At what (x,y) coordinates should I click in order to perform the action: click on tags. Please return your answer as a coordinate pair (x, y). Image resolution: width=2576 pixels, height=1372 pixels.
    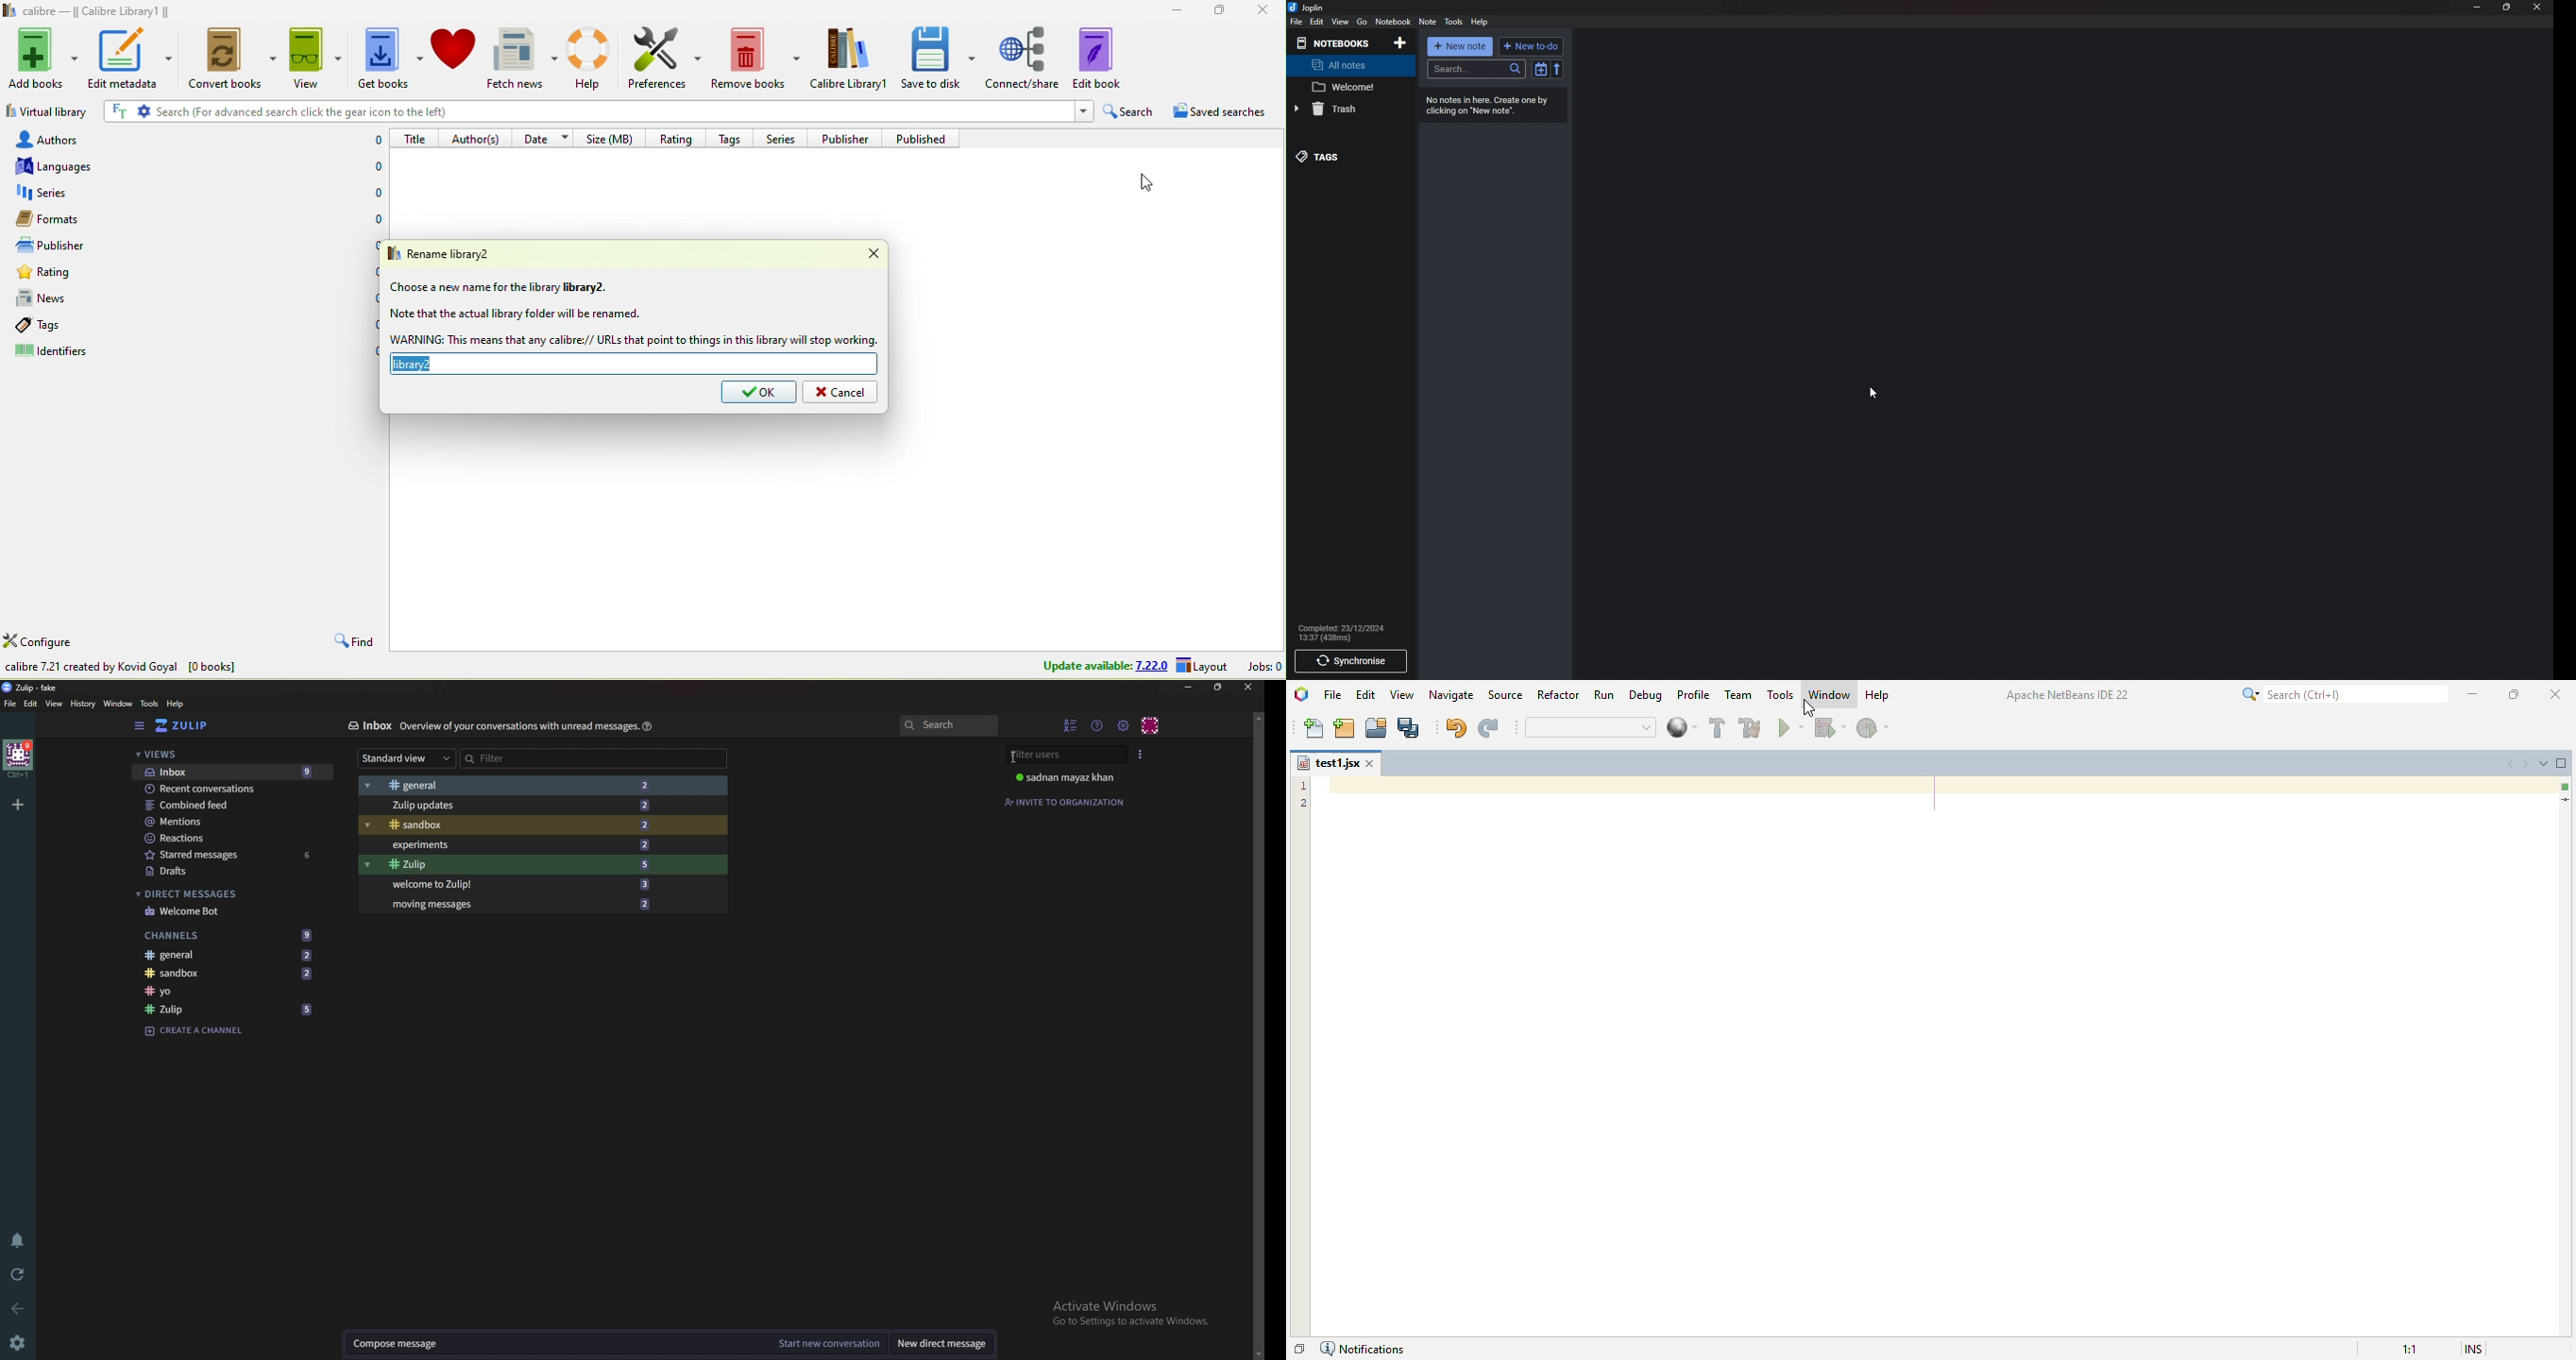
    Looking at the image, I should click on (734, 137).